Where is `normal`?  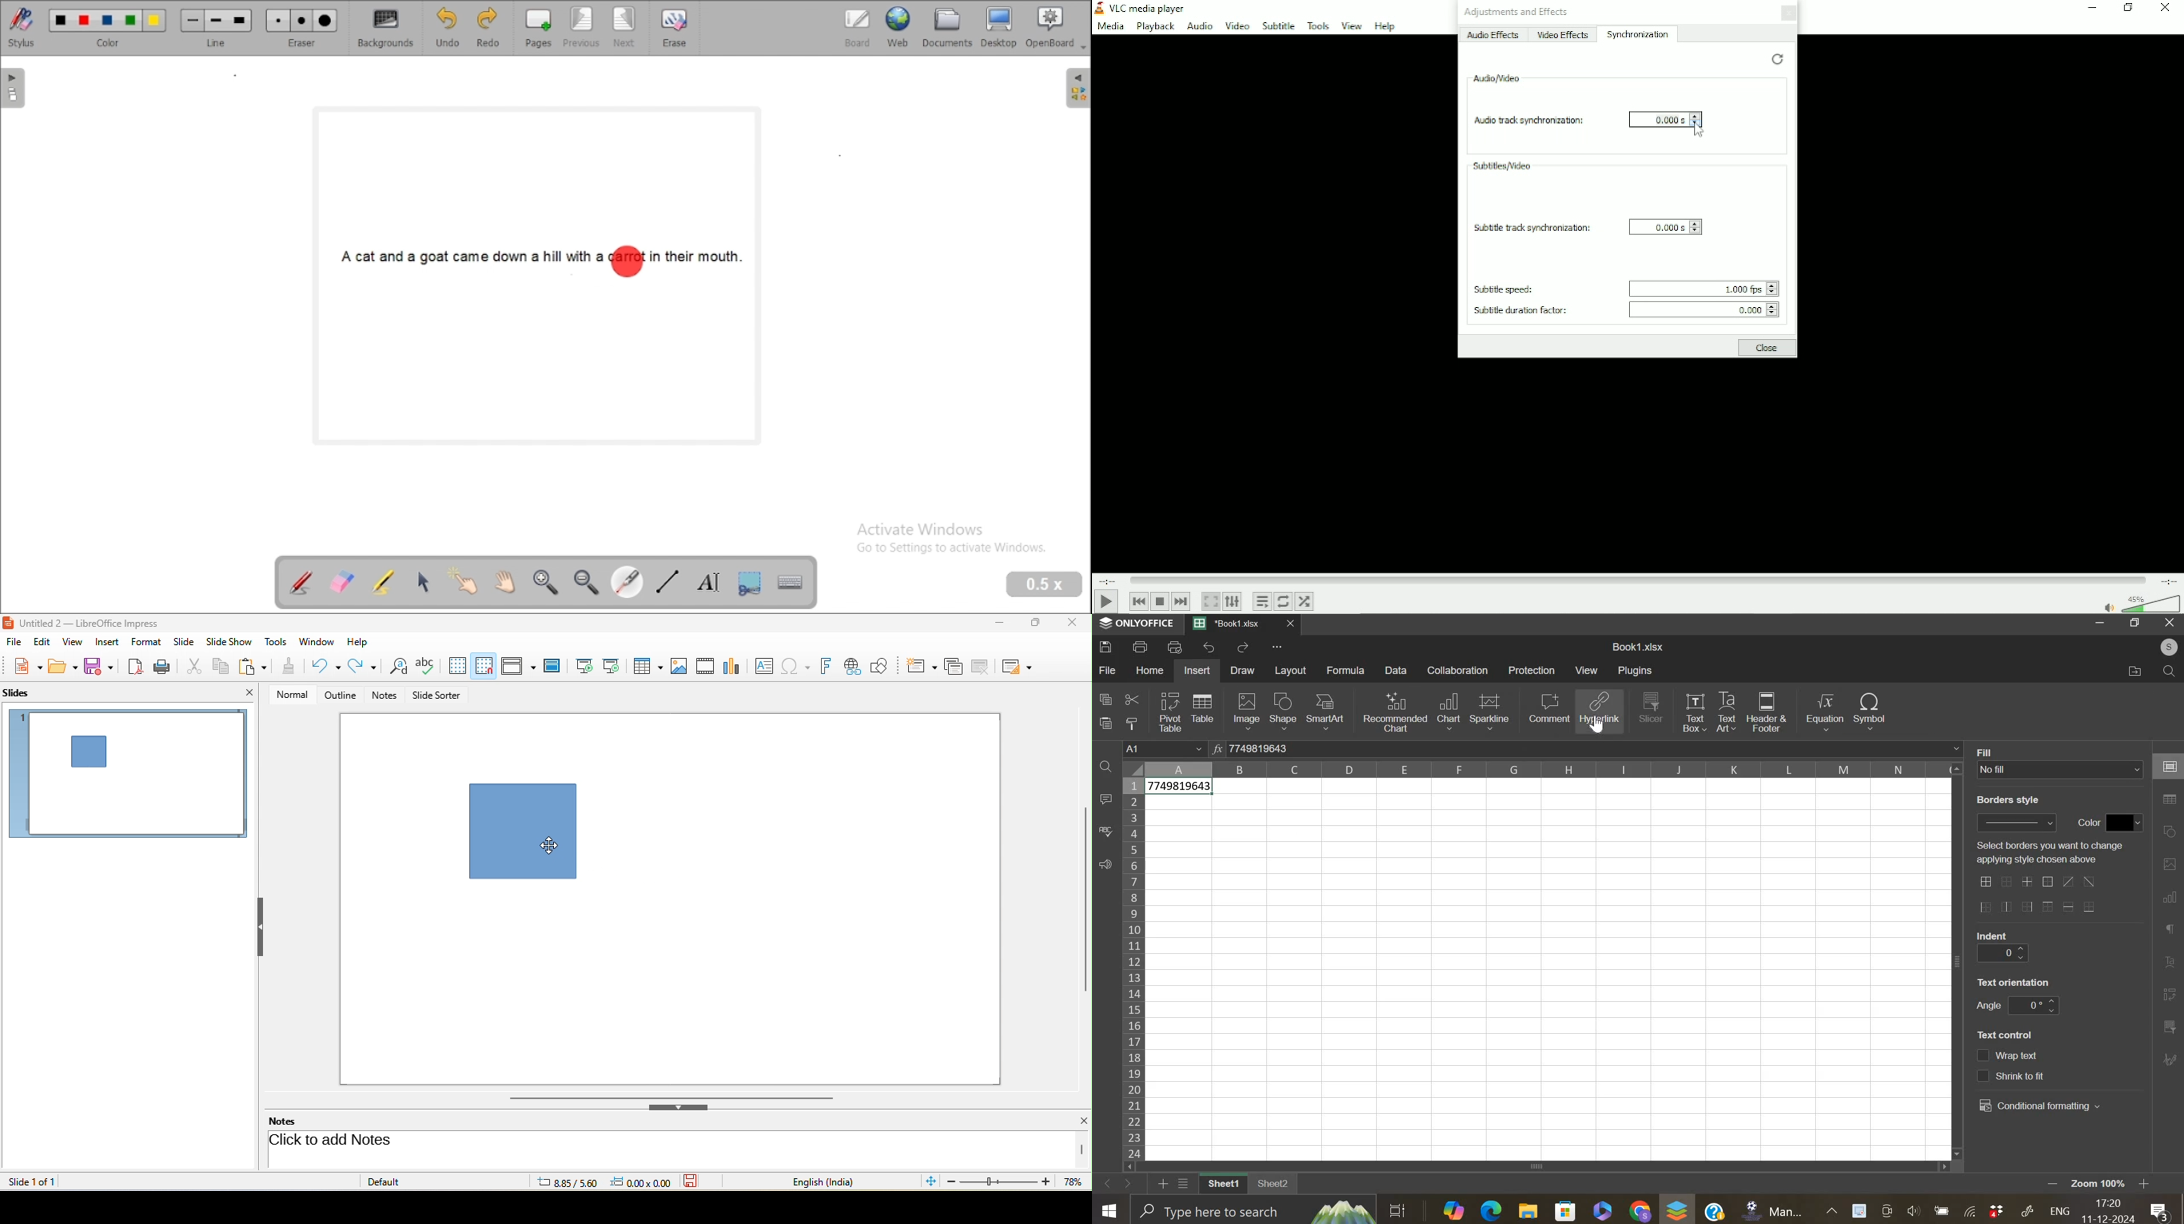
normal is located at coordinates (287, 694).